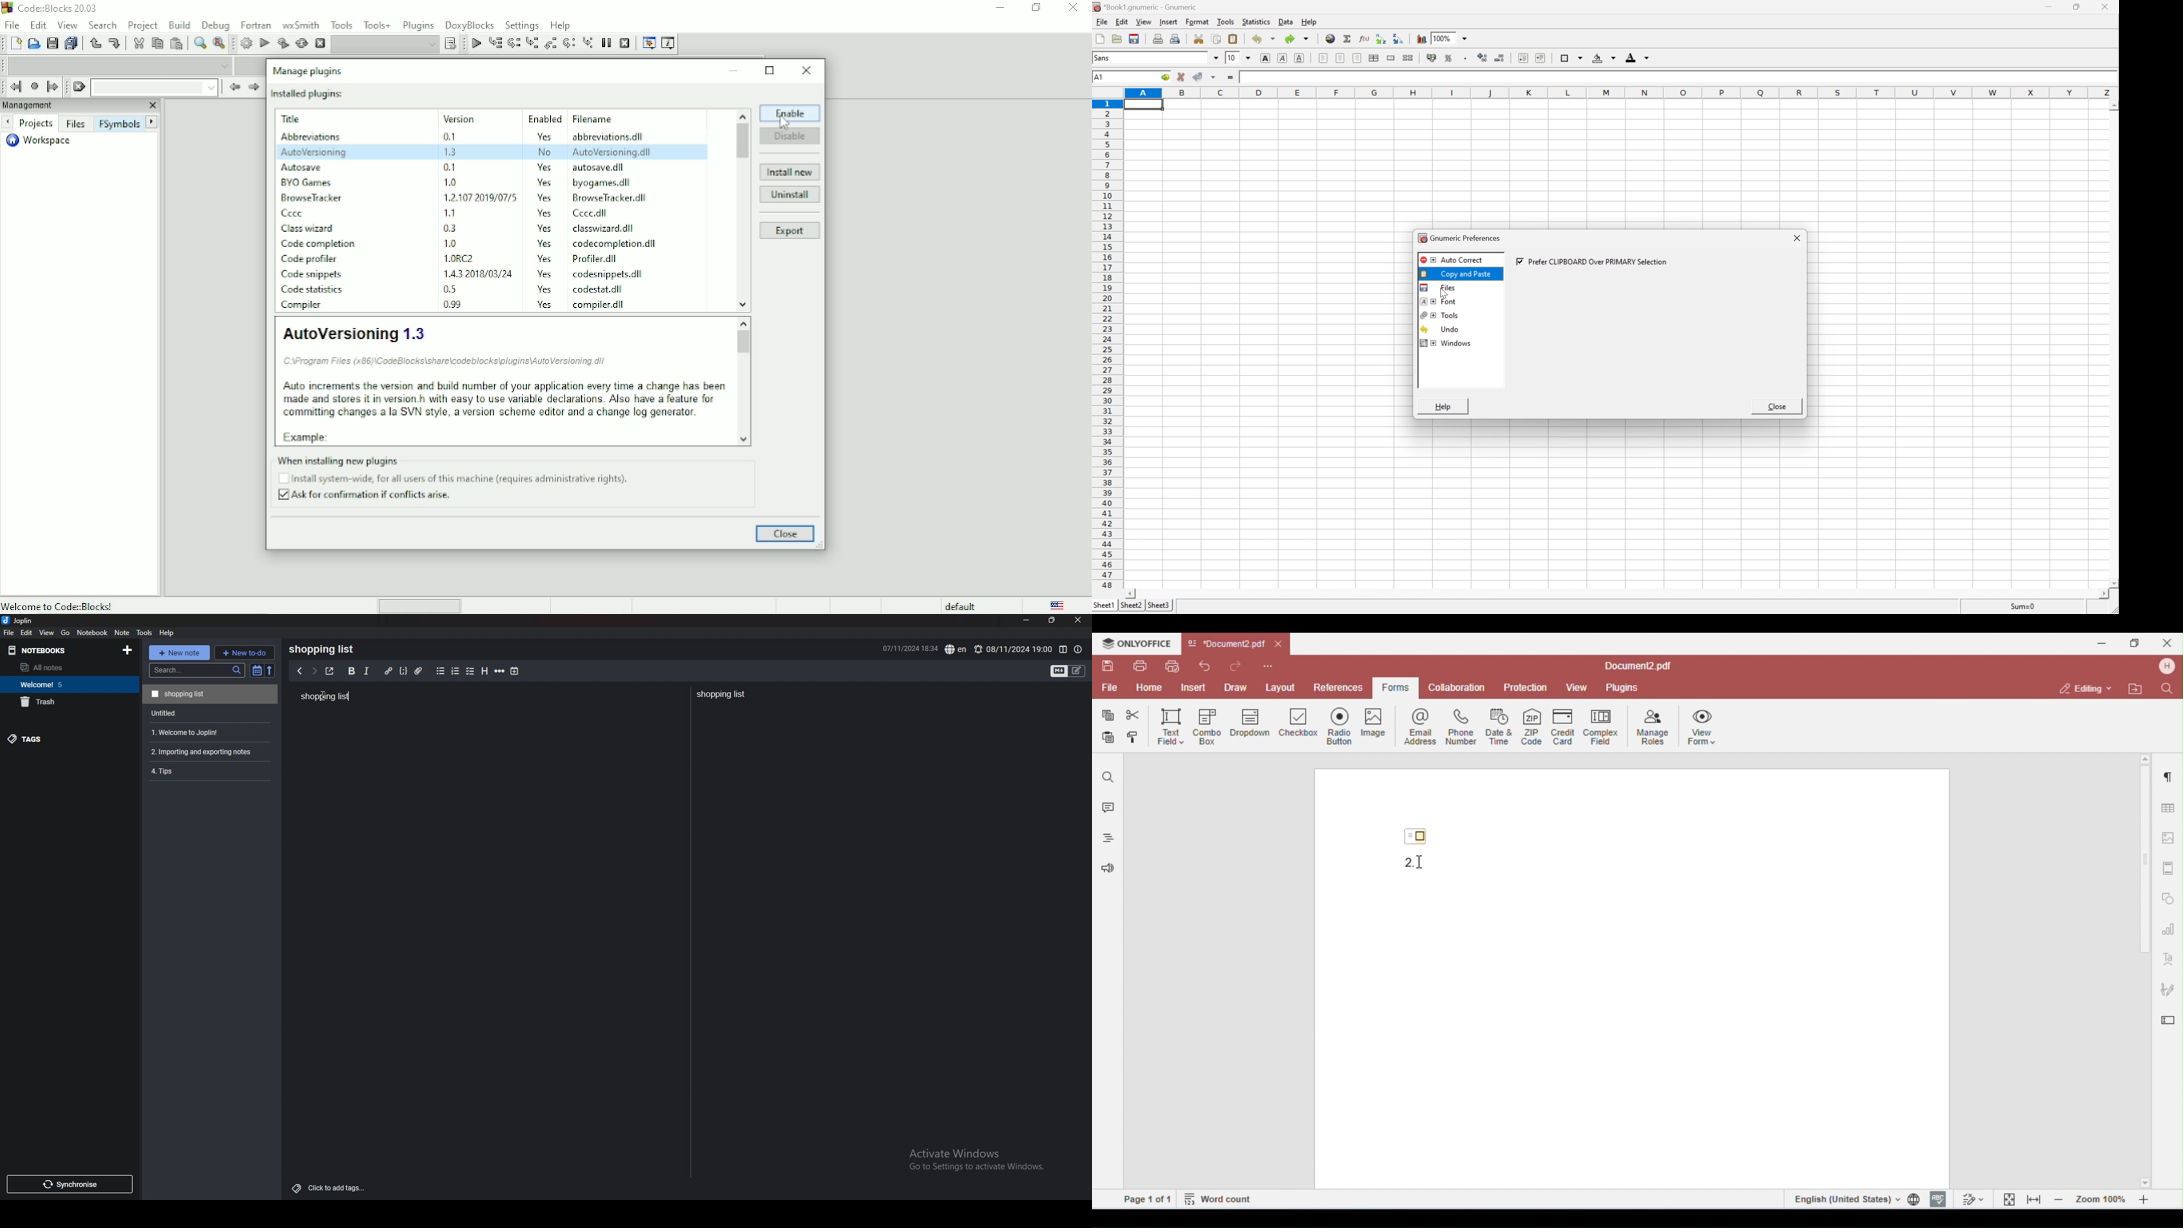  Describe the element at coordinates (128, 649) in the screenshot. I see `add notebooks` at that location.